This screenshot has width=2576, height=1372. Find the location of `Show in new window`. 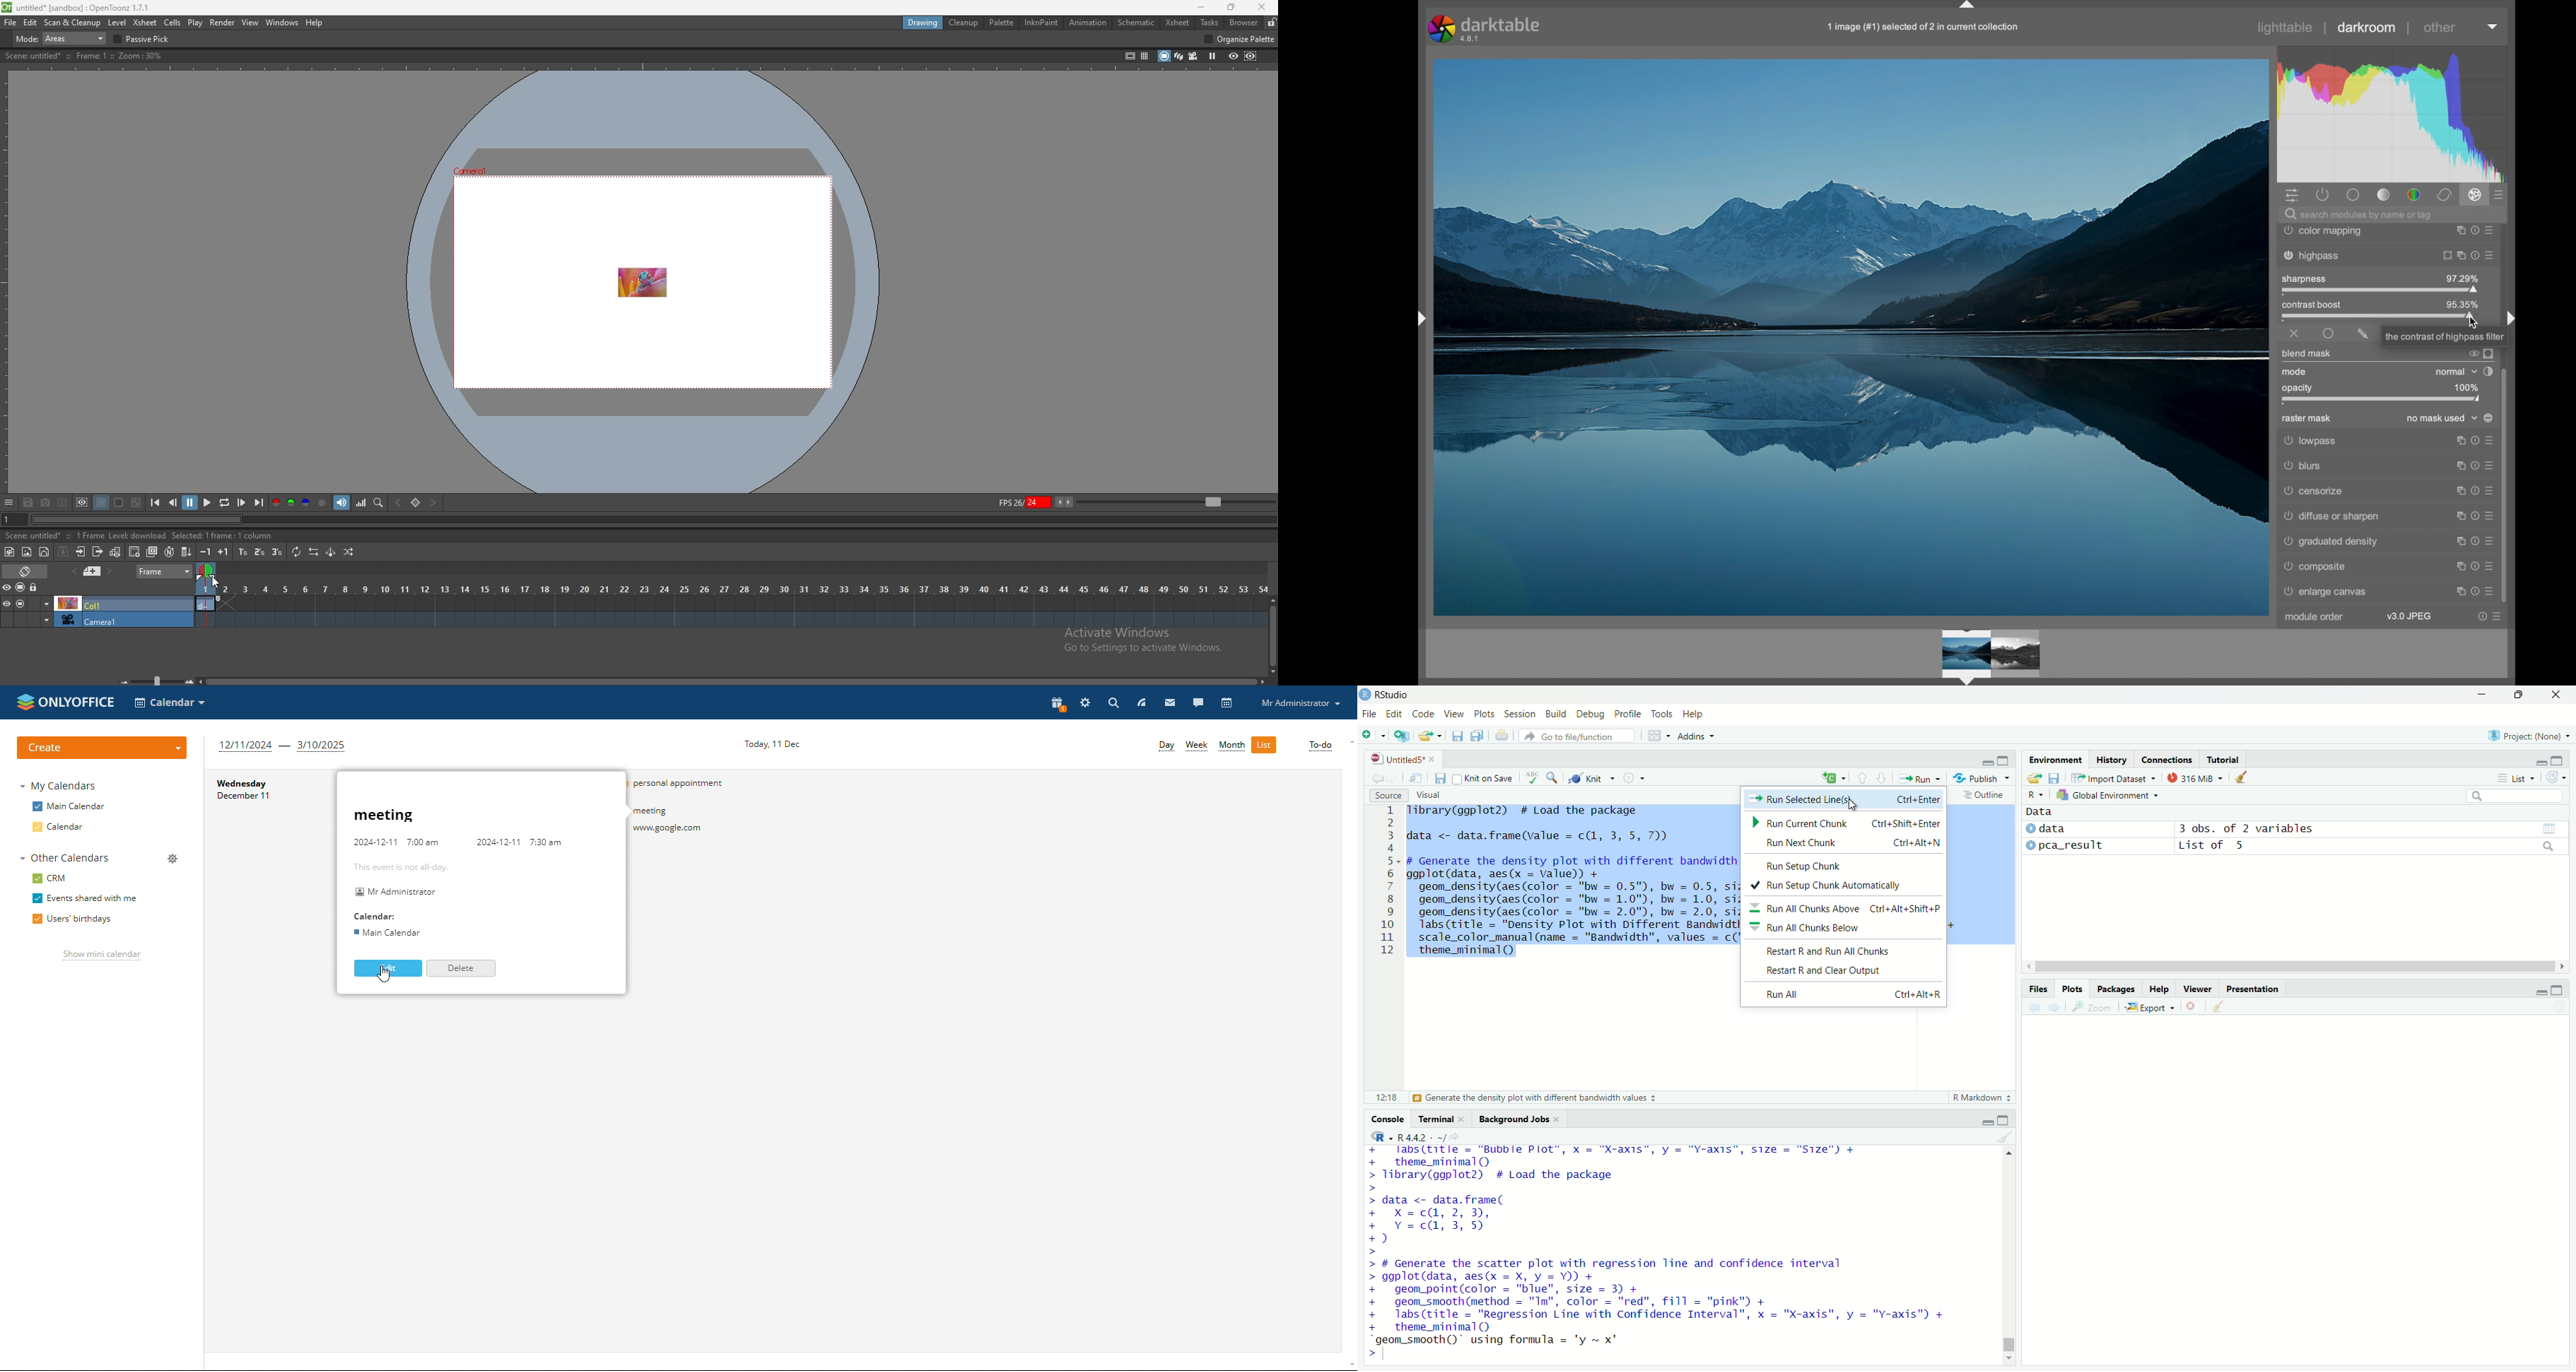

Show in new window is located at coordinates (1416, 778).